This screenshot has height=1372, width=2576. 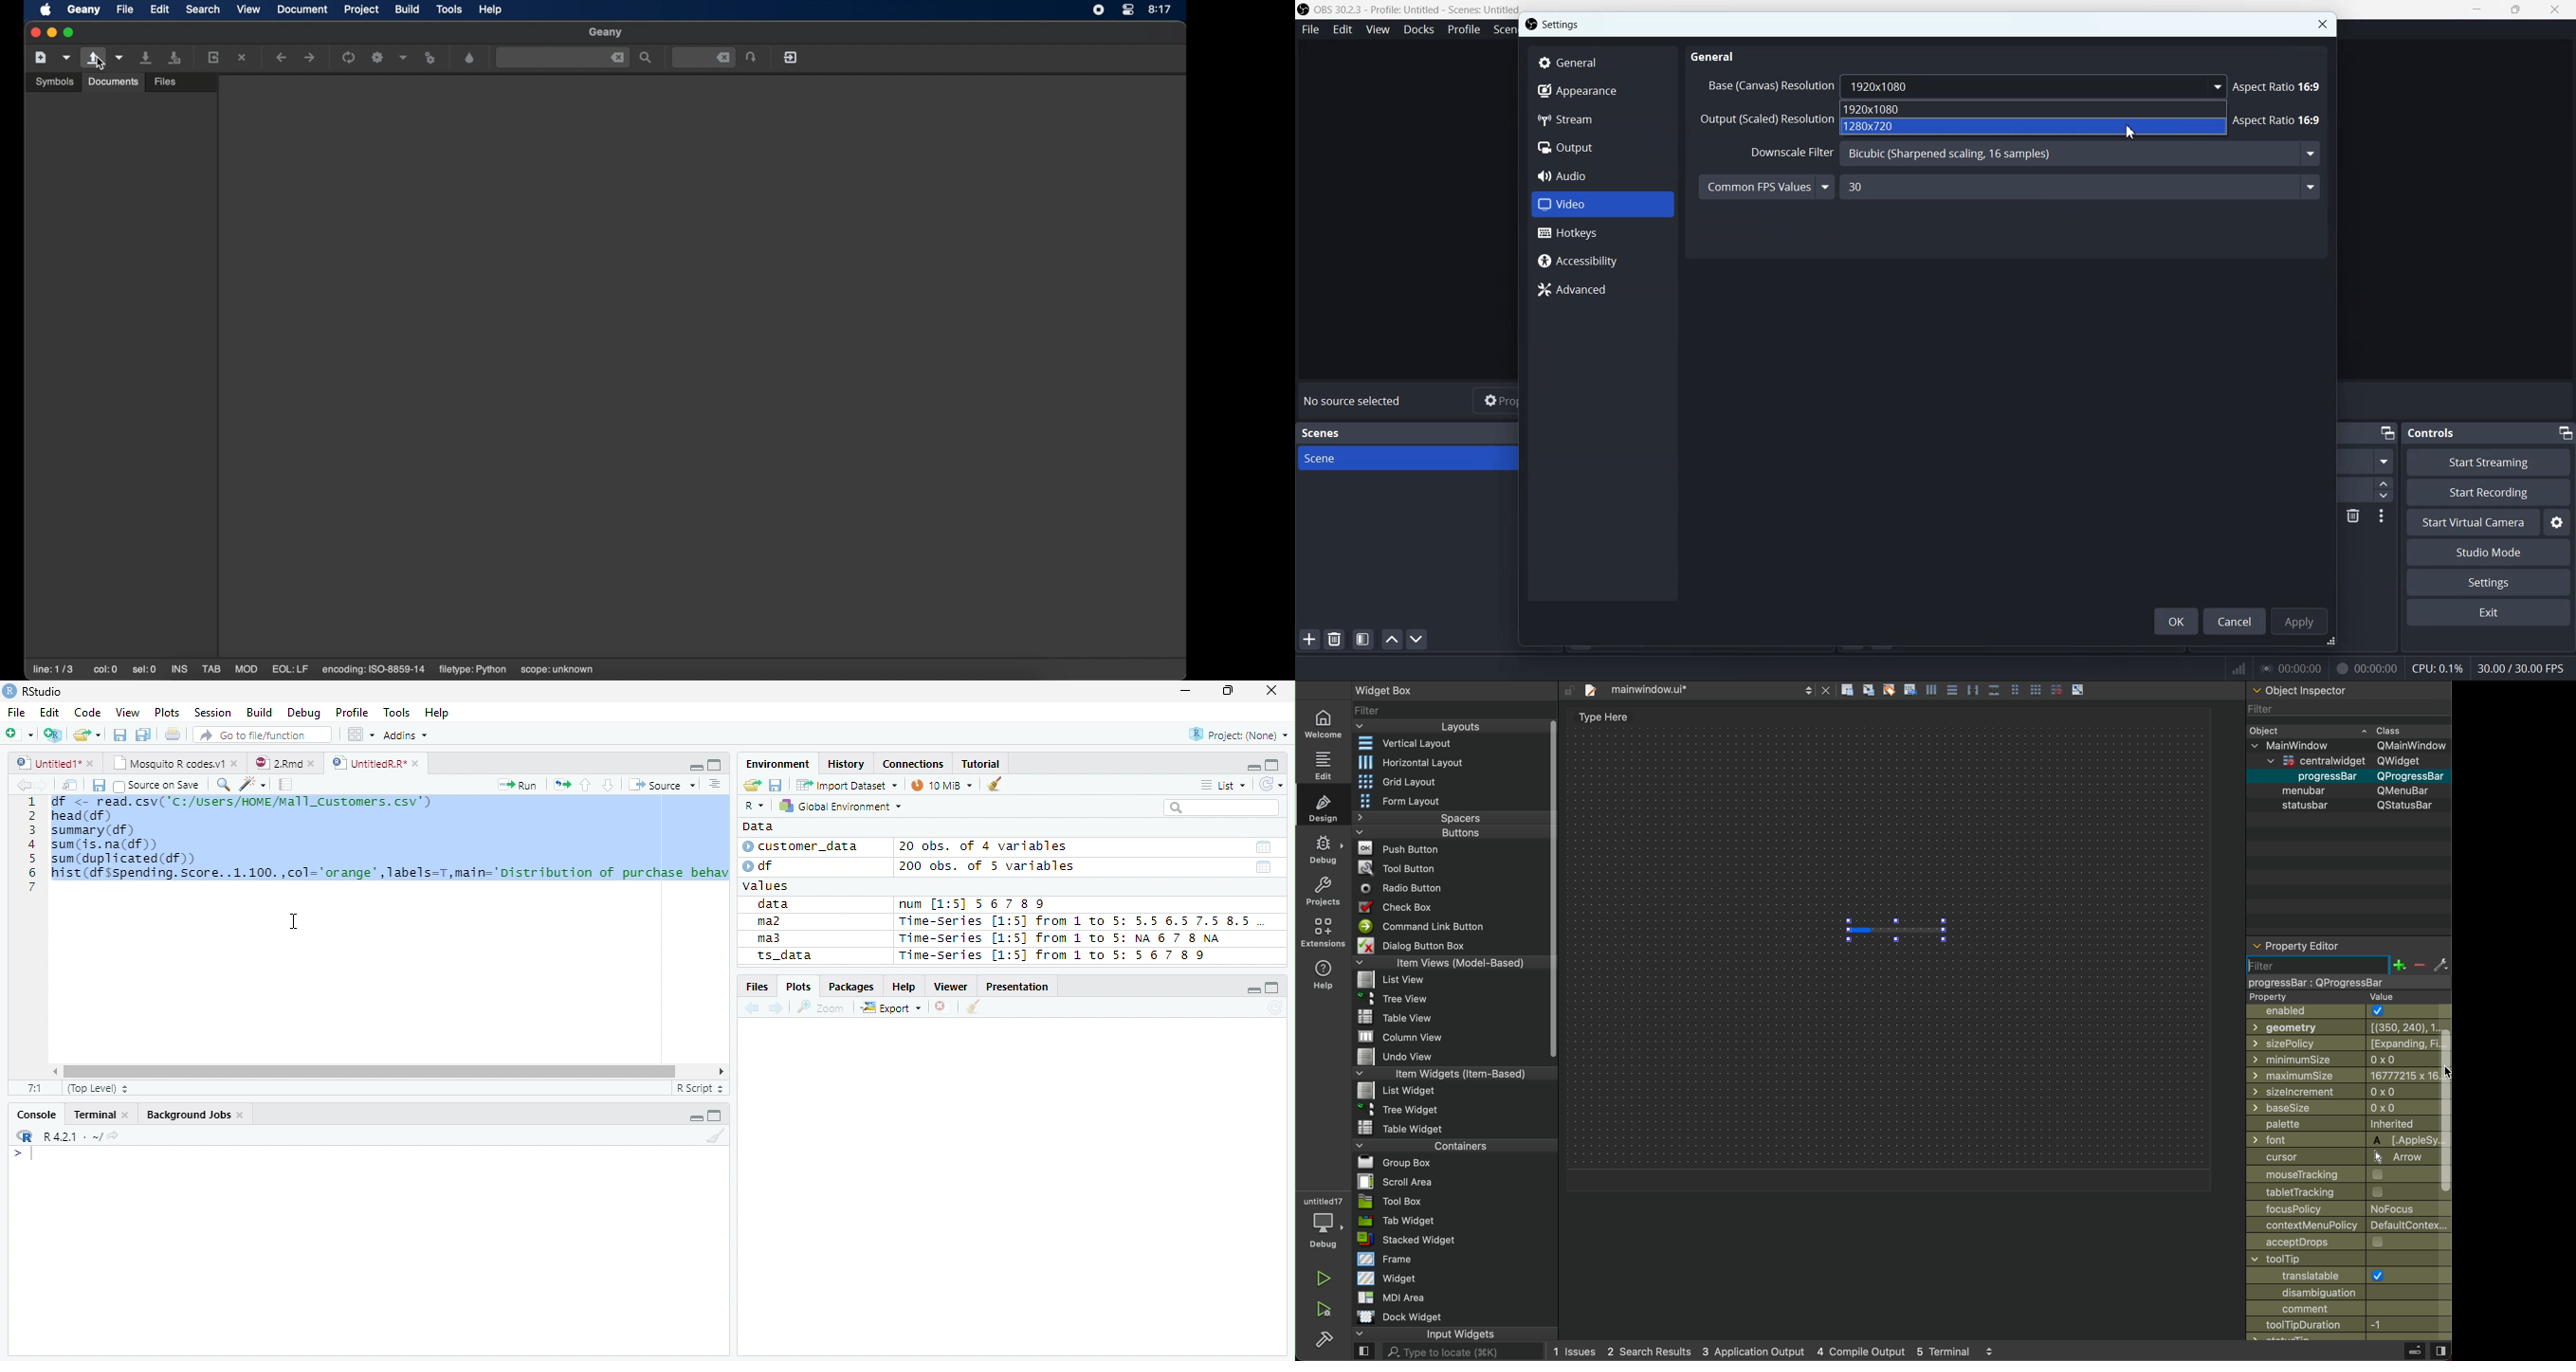 I want to click on Hotkeys, so click(x=1603, y=234).